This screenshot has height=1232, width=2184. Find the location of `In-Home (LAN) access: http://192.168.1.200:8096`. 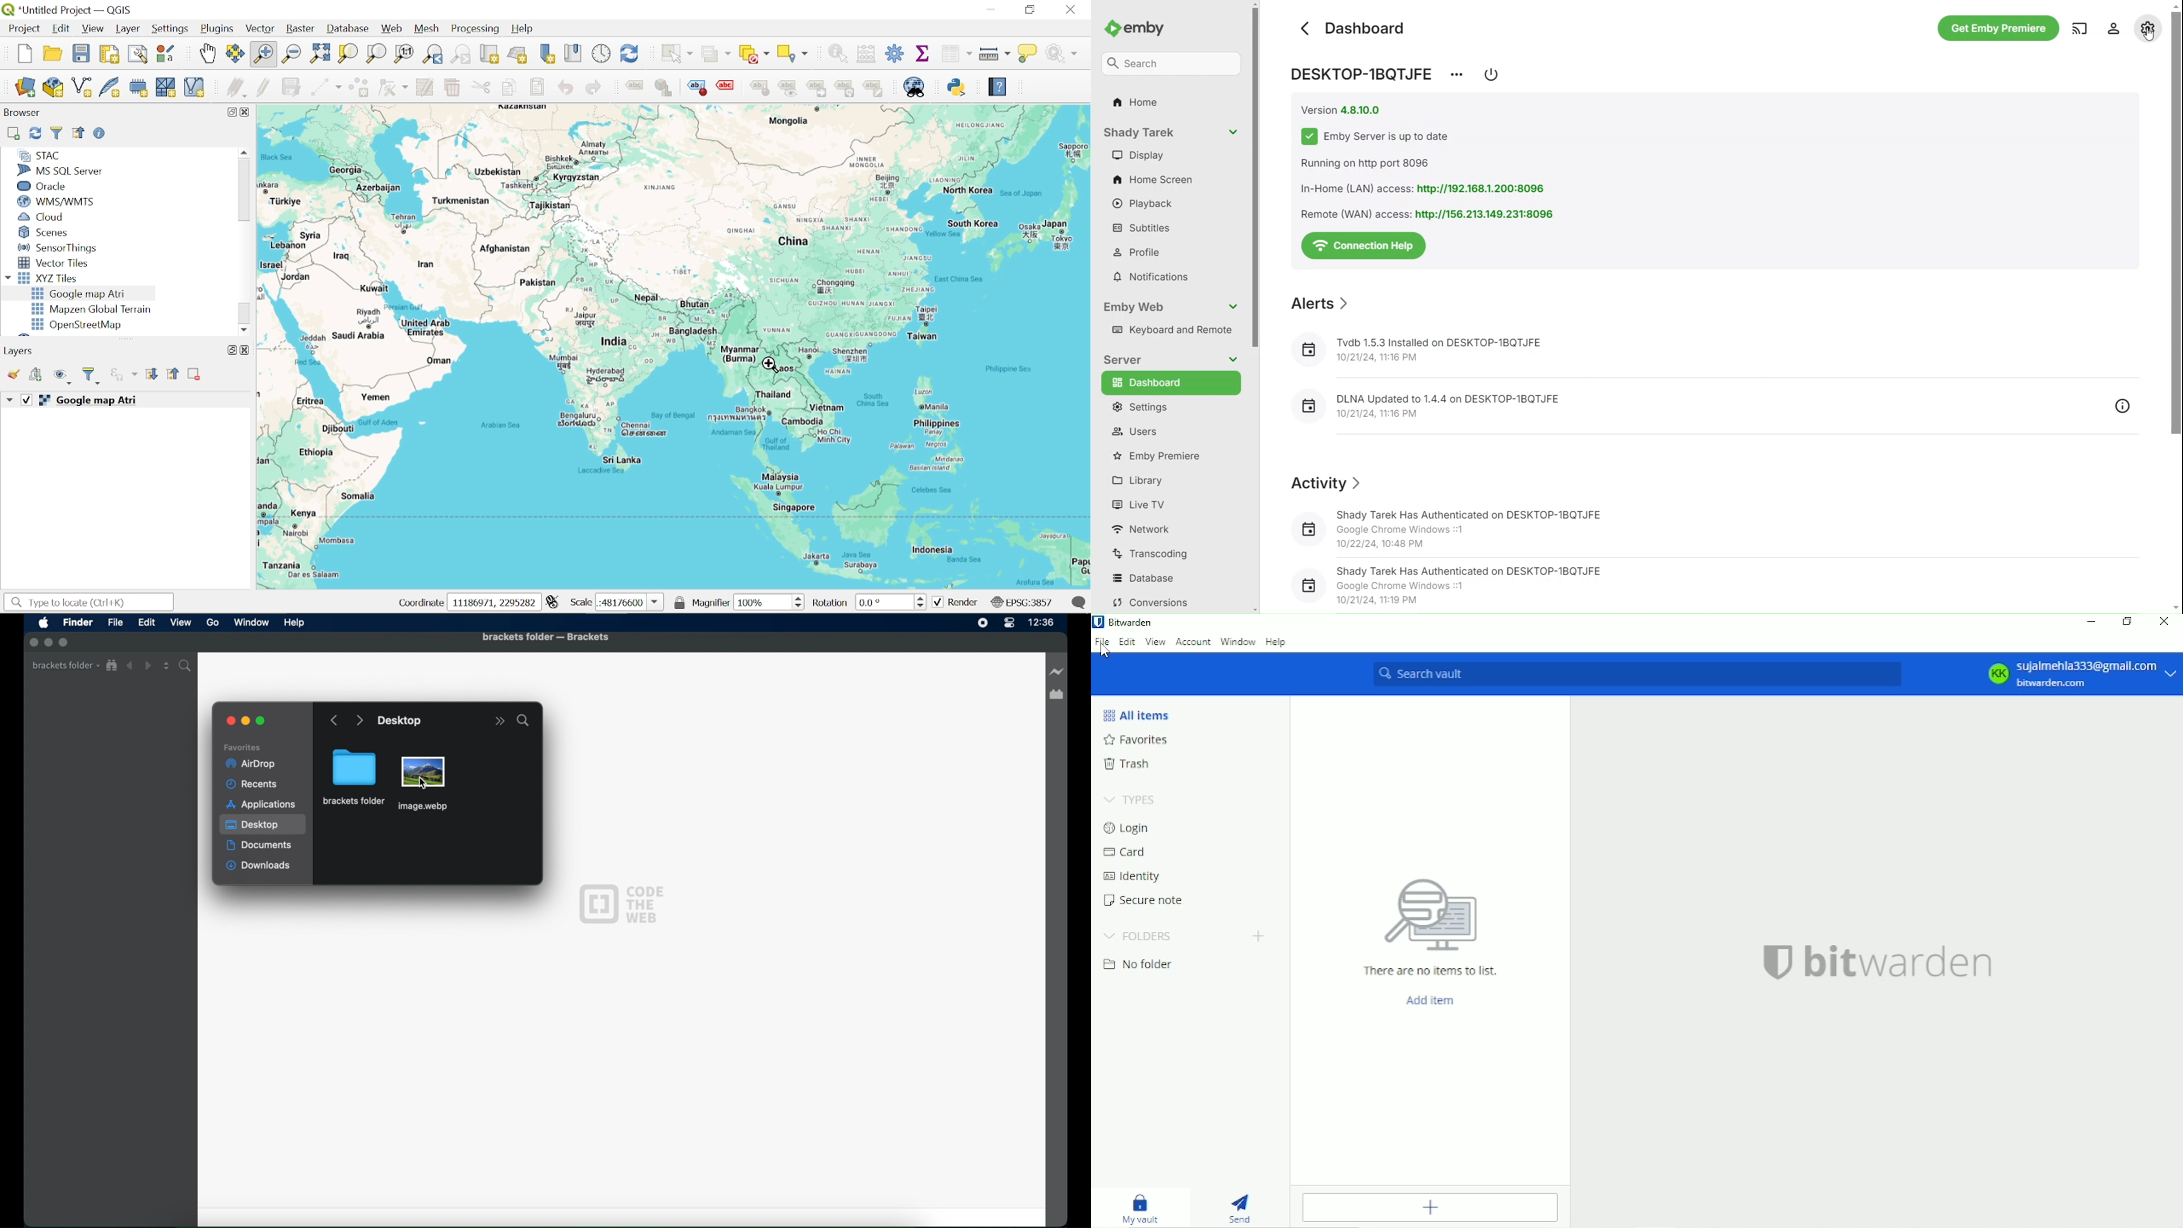

In-Home (LAN) access: http://192.168.1.200:8096 is located at coordinates (1434, 189).